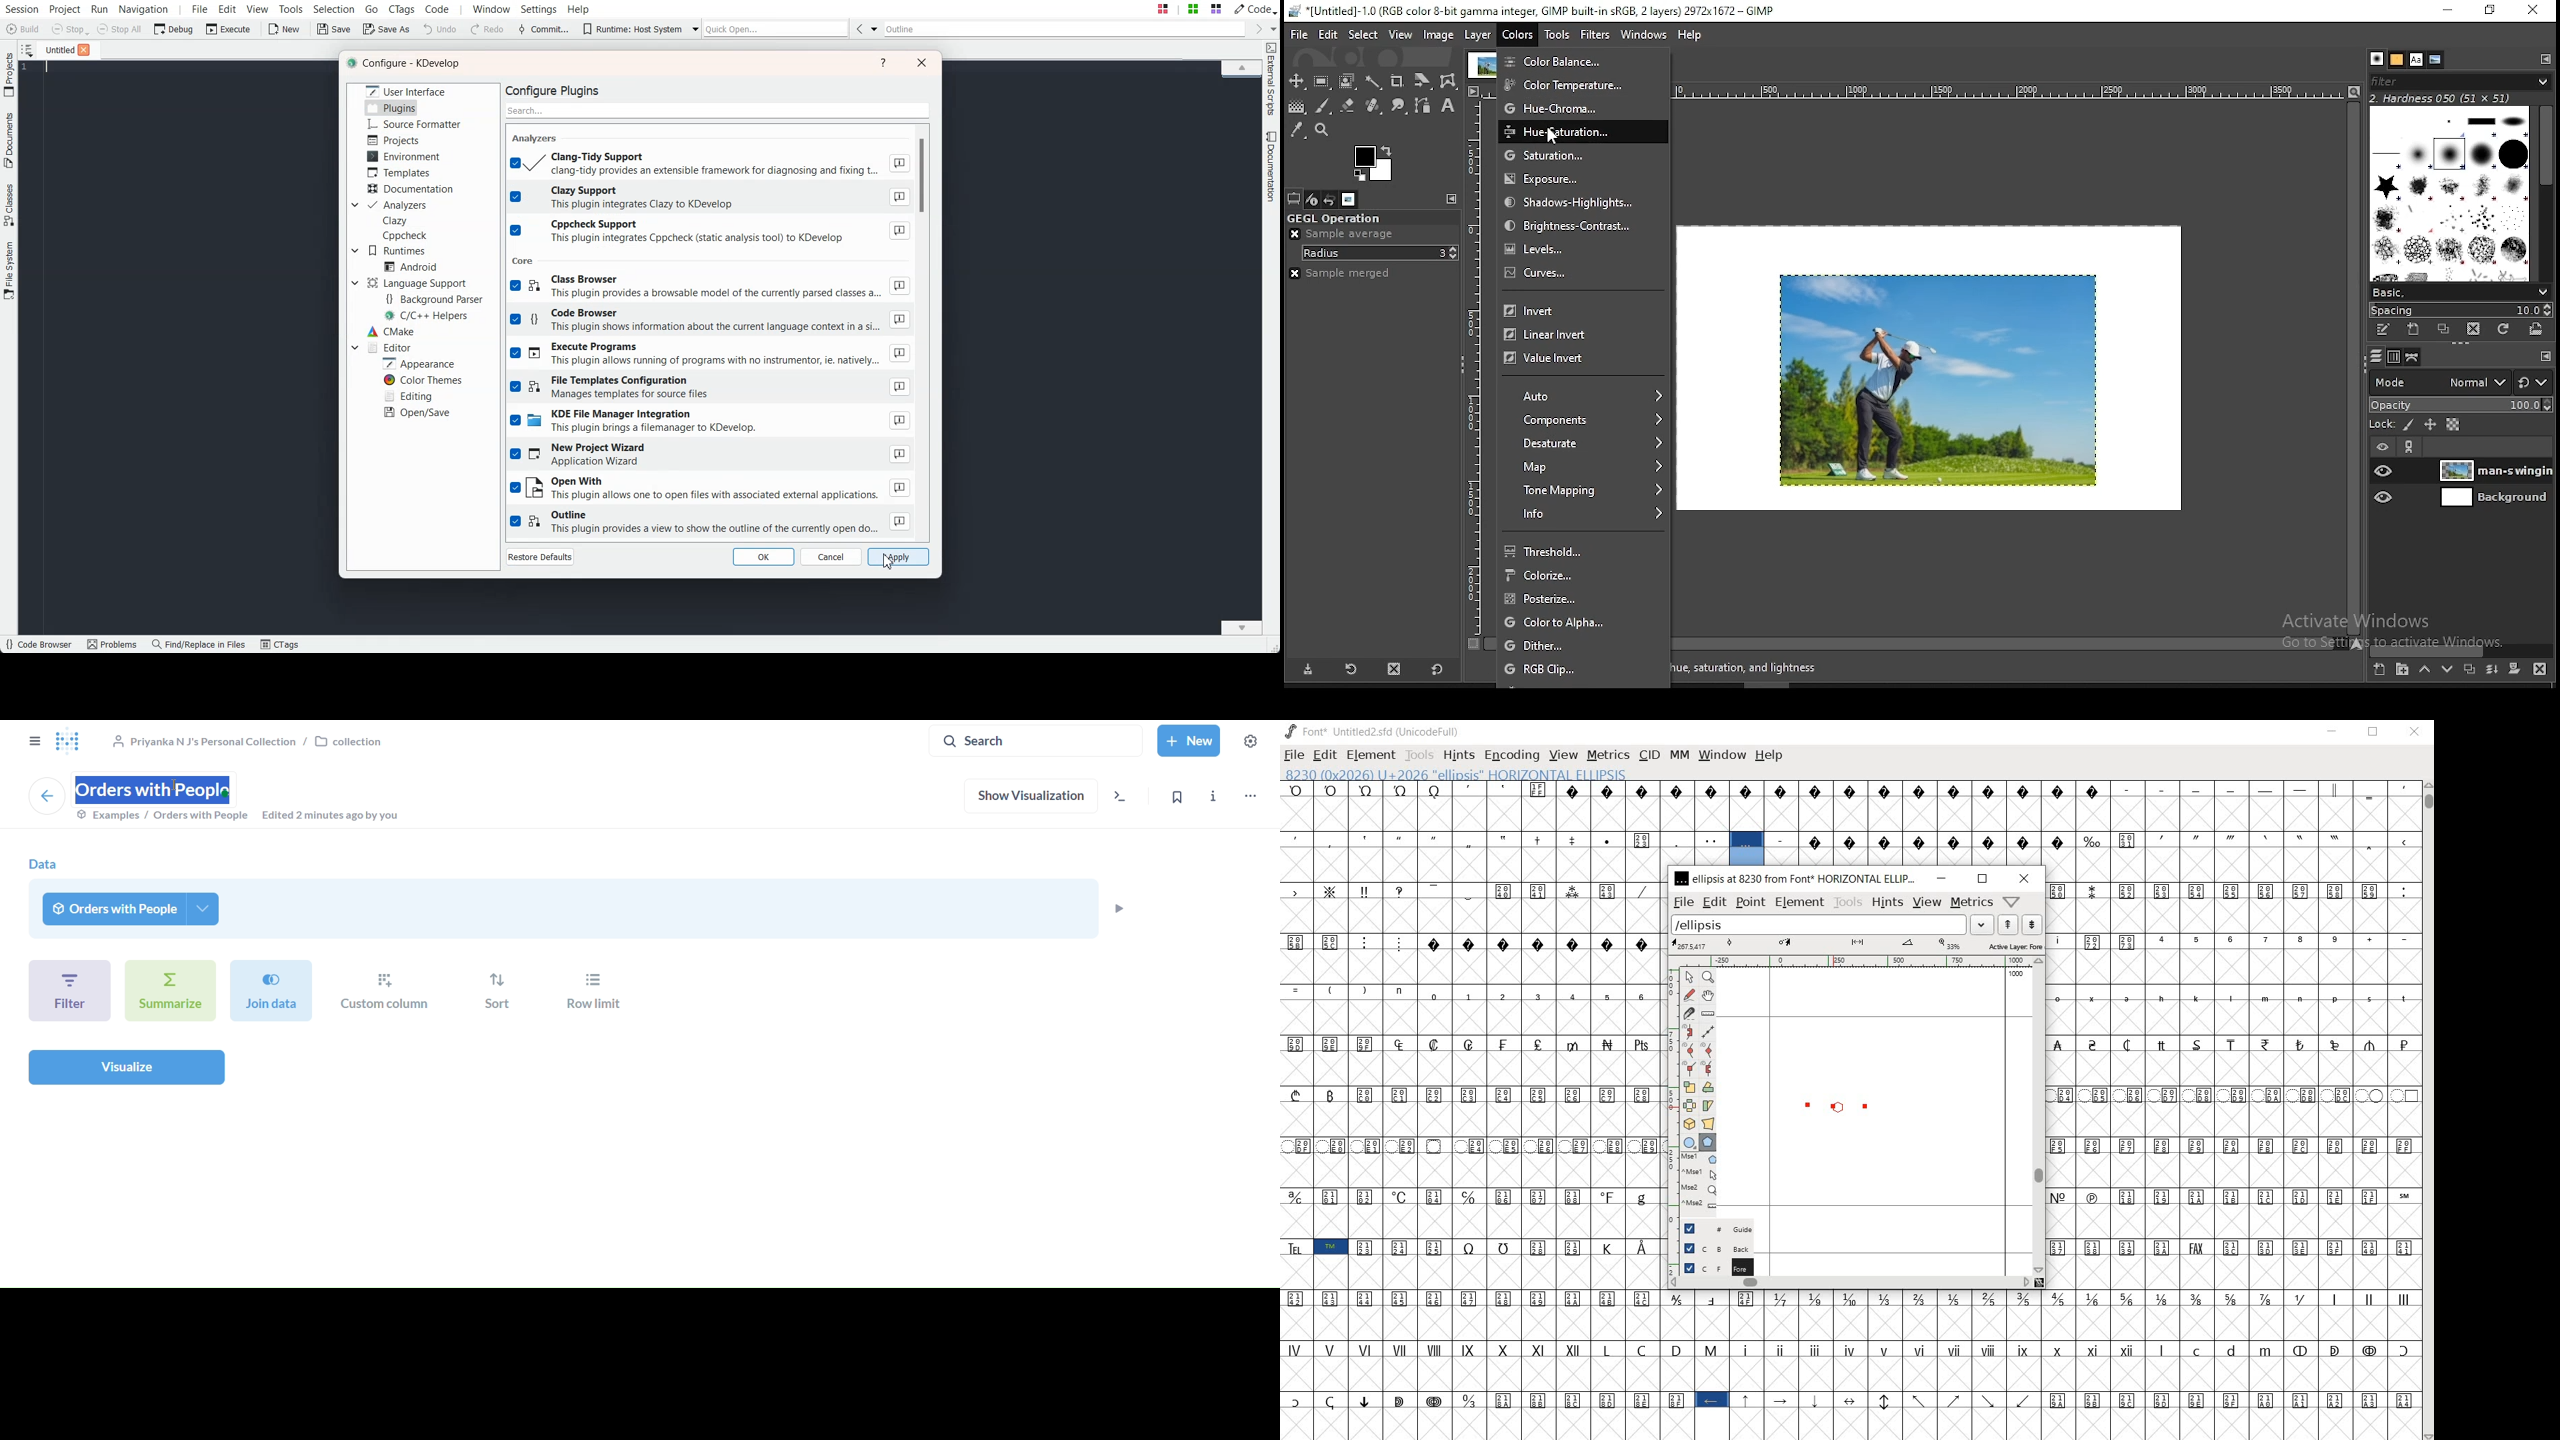  What do you see at coordinates (1586, 574) in the screenshot?
I see `colorize` at bounding box center [1586, 574].